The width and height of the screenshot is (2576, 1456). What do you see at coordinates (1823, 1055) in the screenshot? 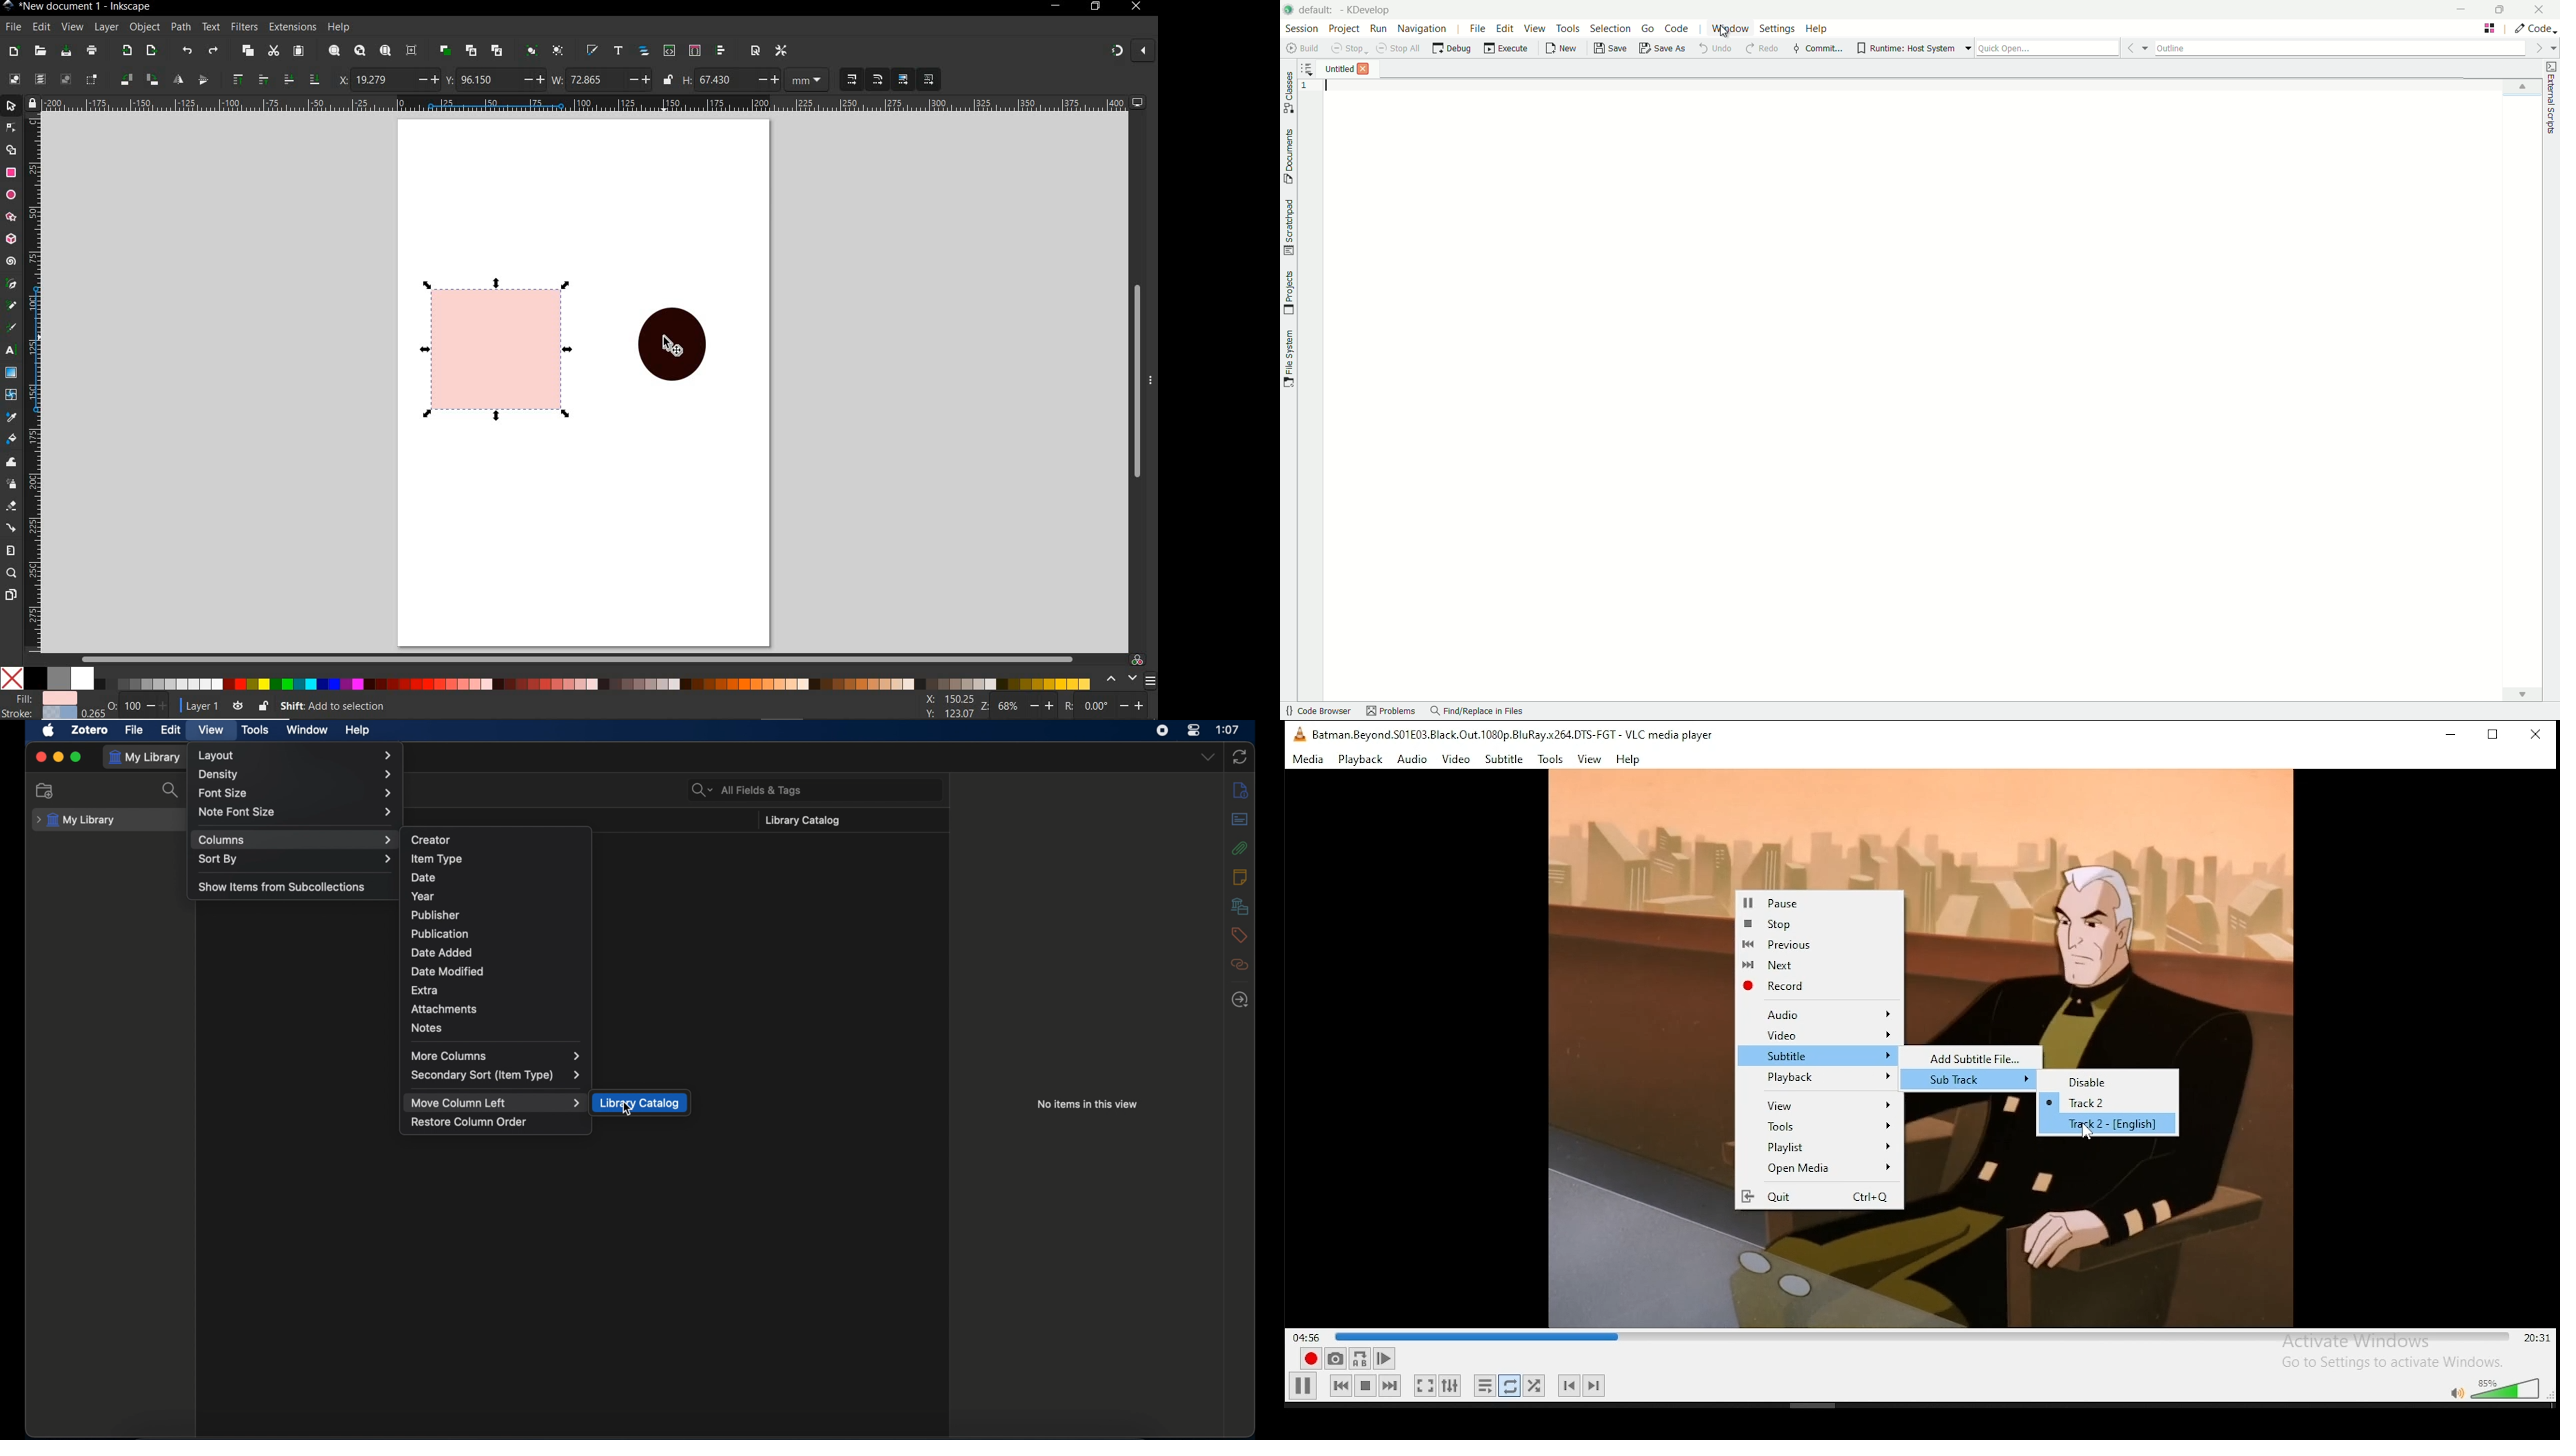
I see `Subtitle` at bounding box center [1823, 1055].